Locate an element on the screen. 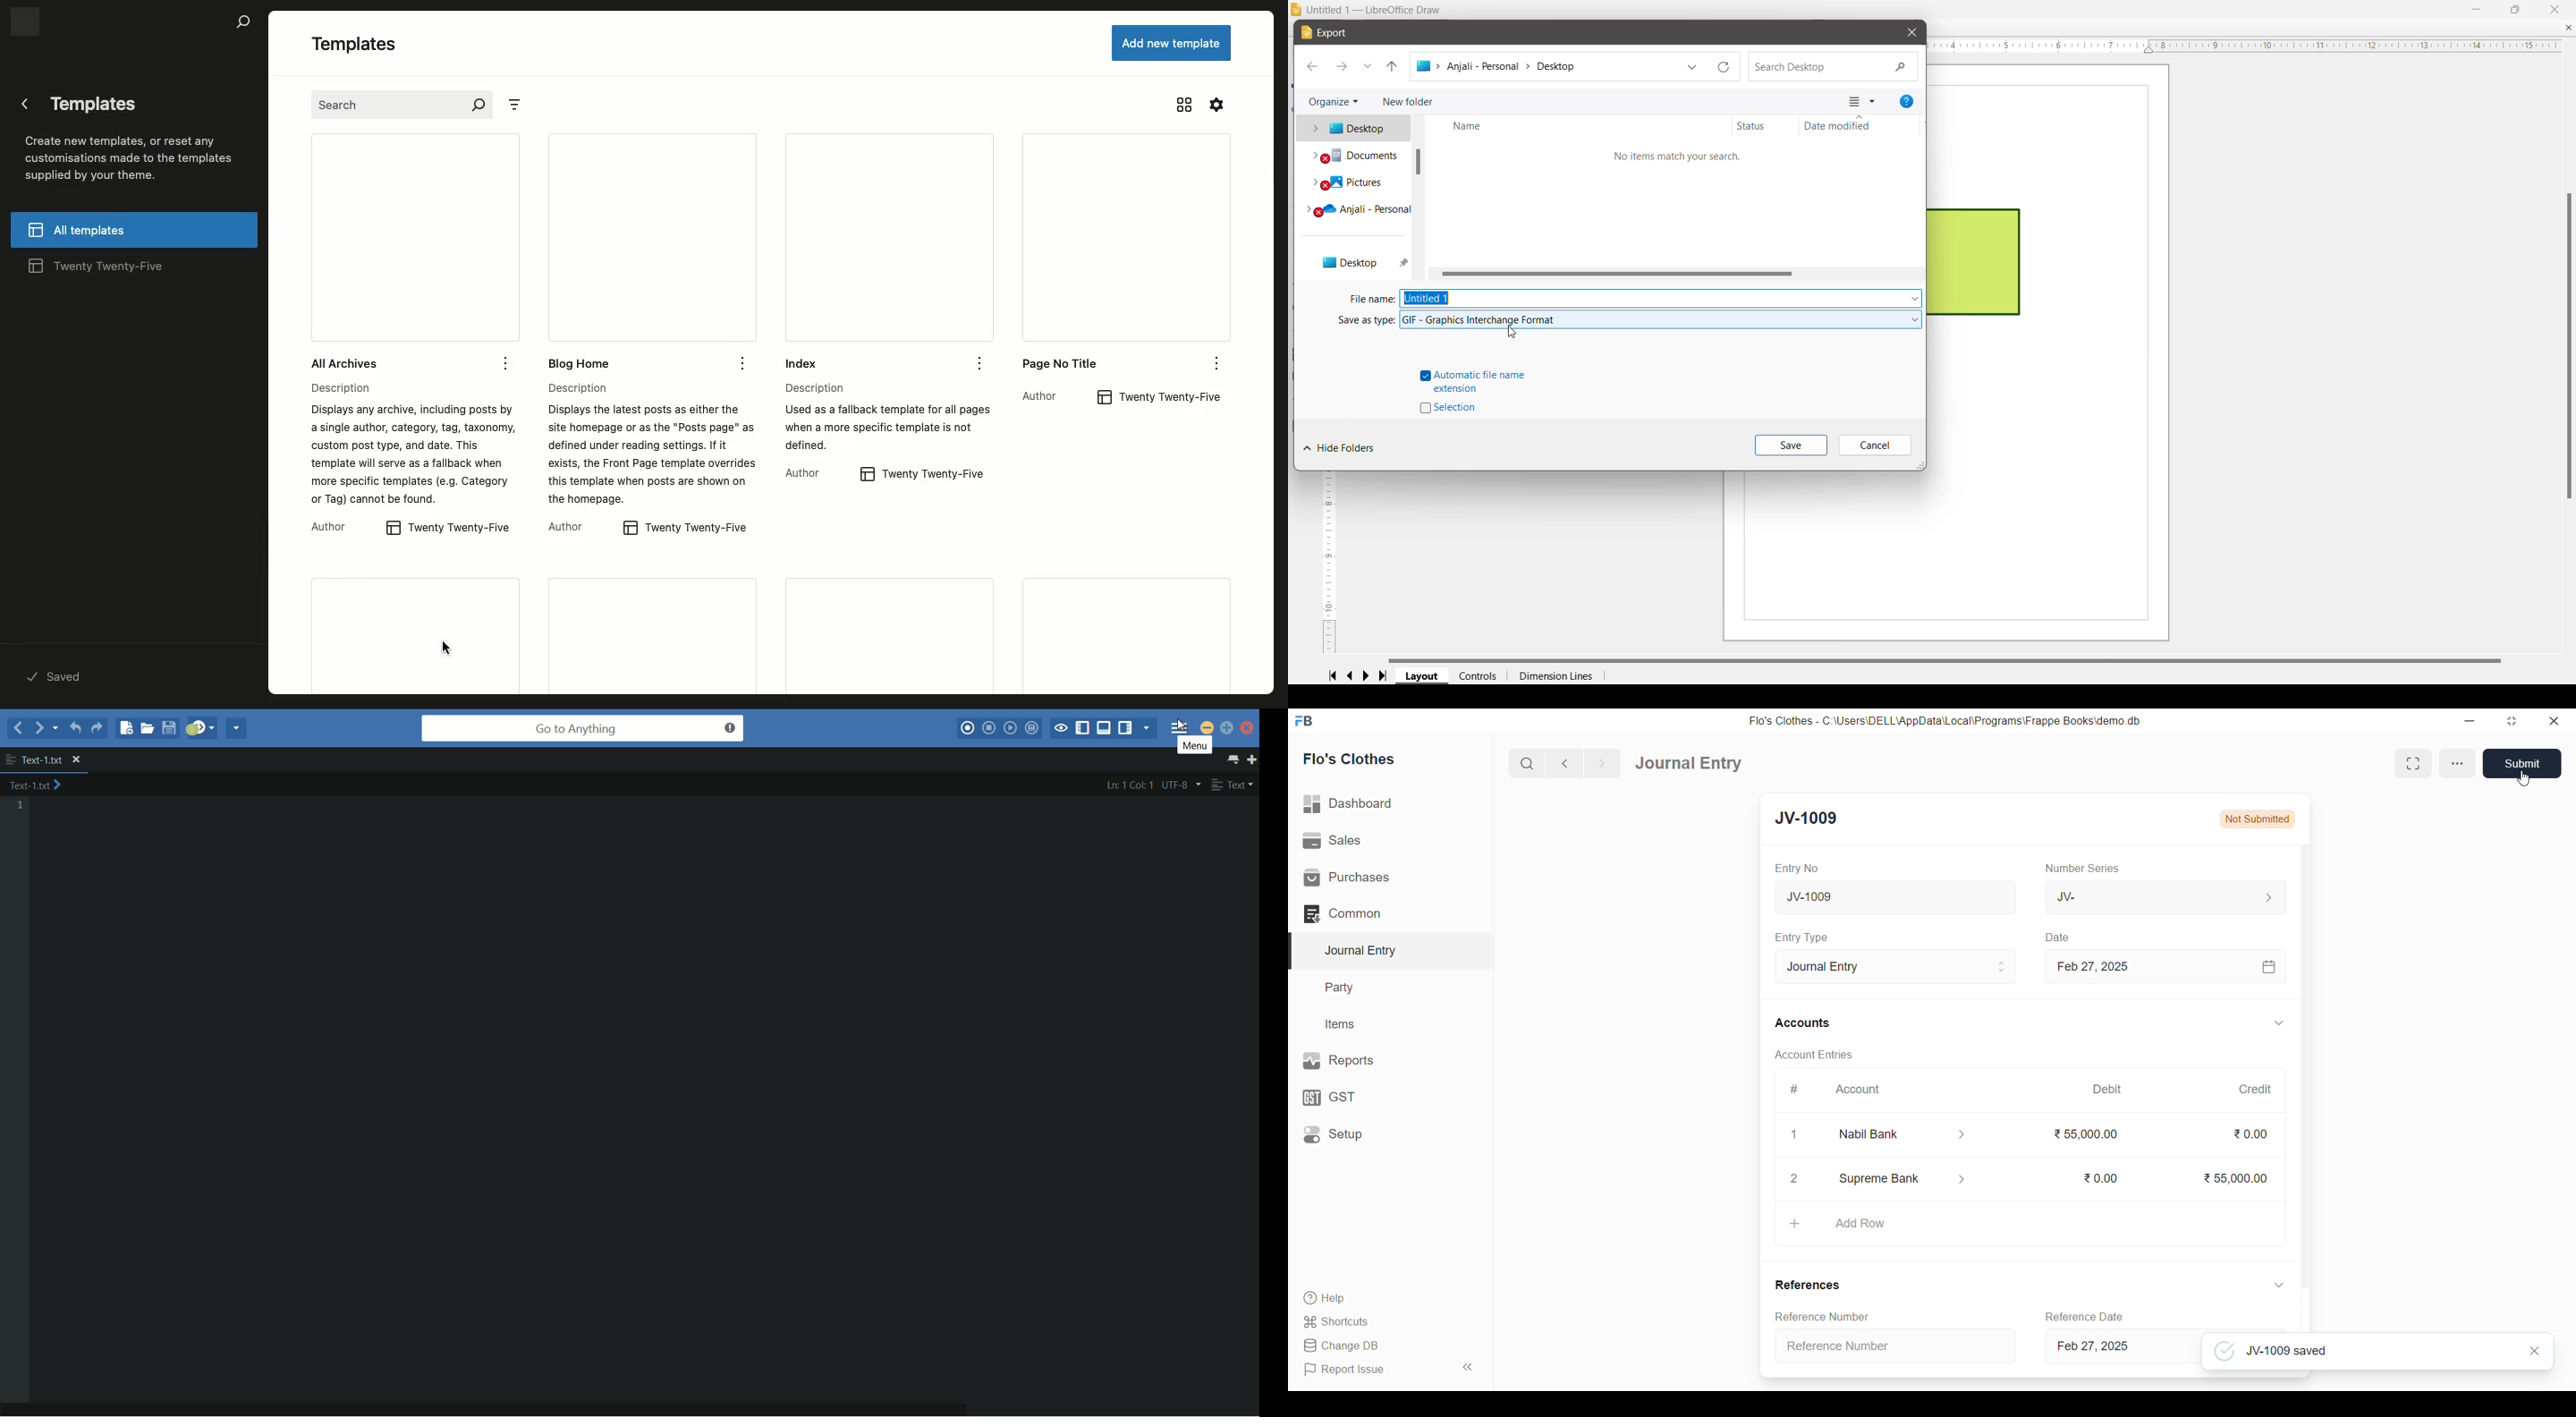 Image resolution: width=2576 pixels, height=1428 pixels. cursor is located at coordinates (2525, 780).